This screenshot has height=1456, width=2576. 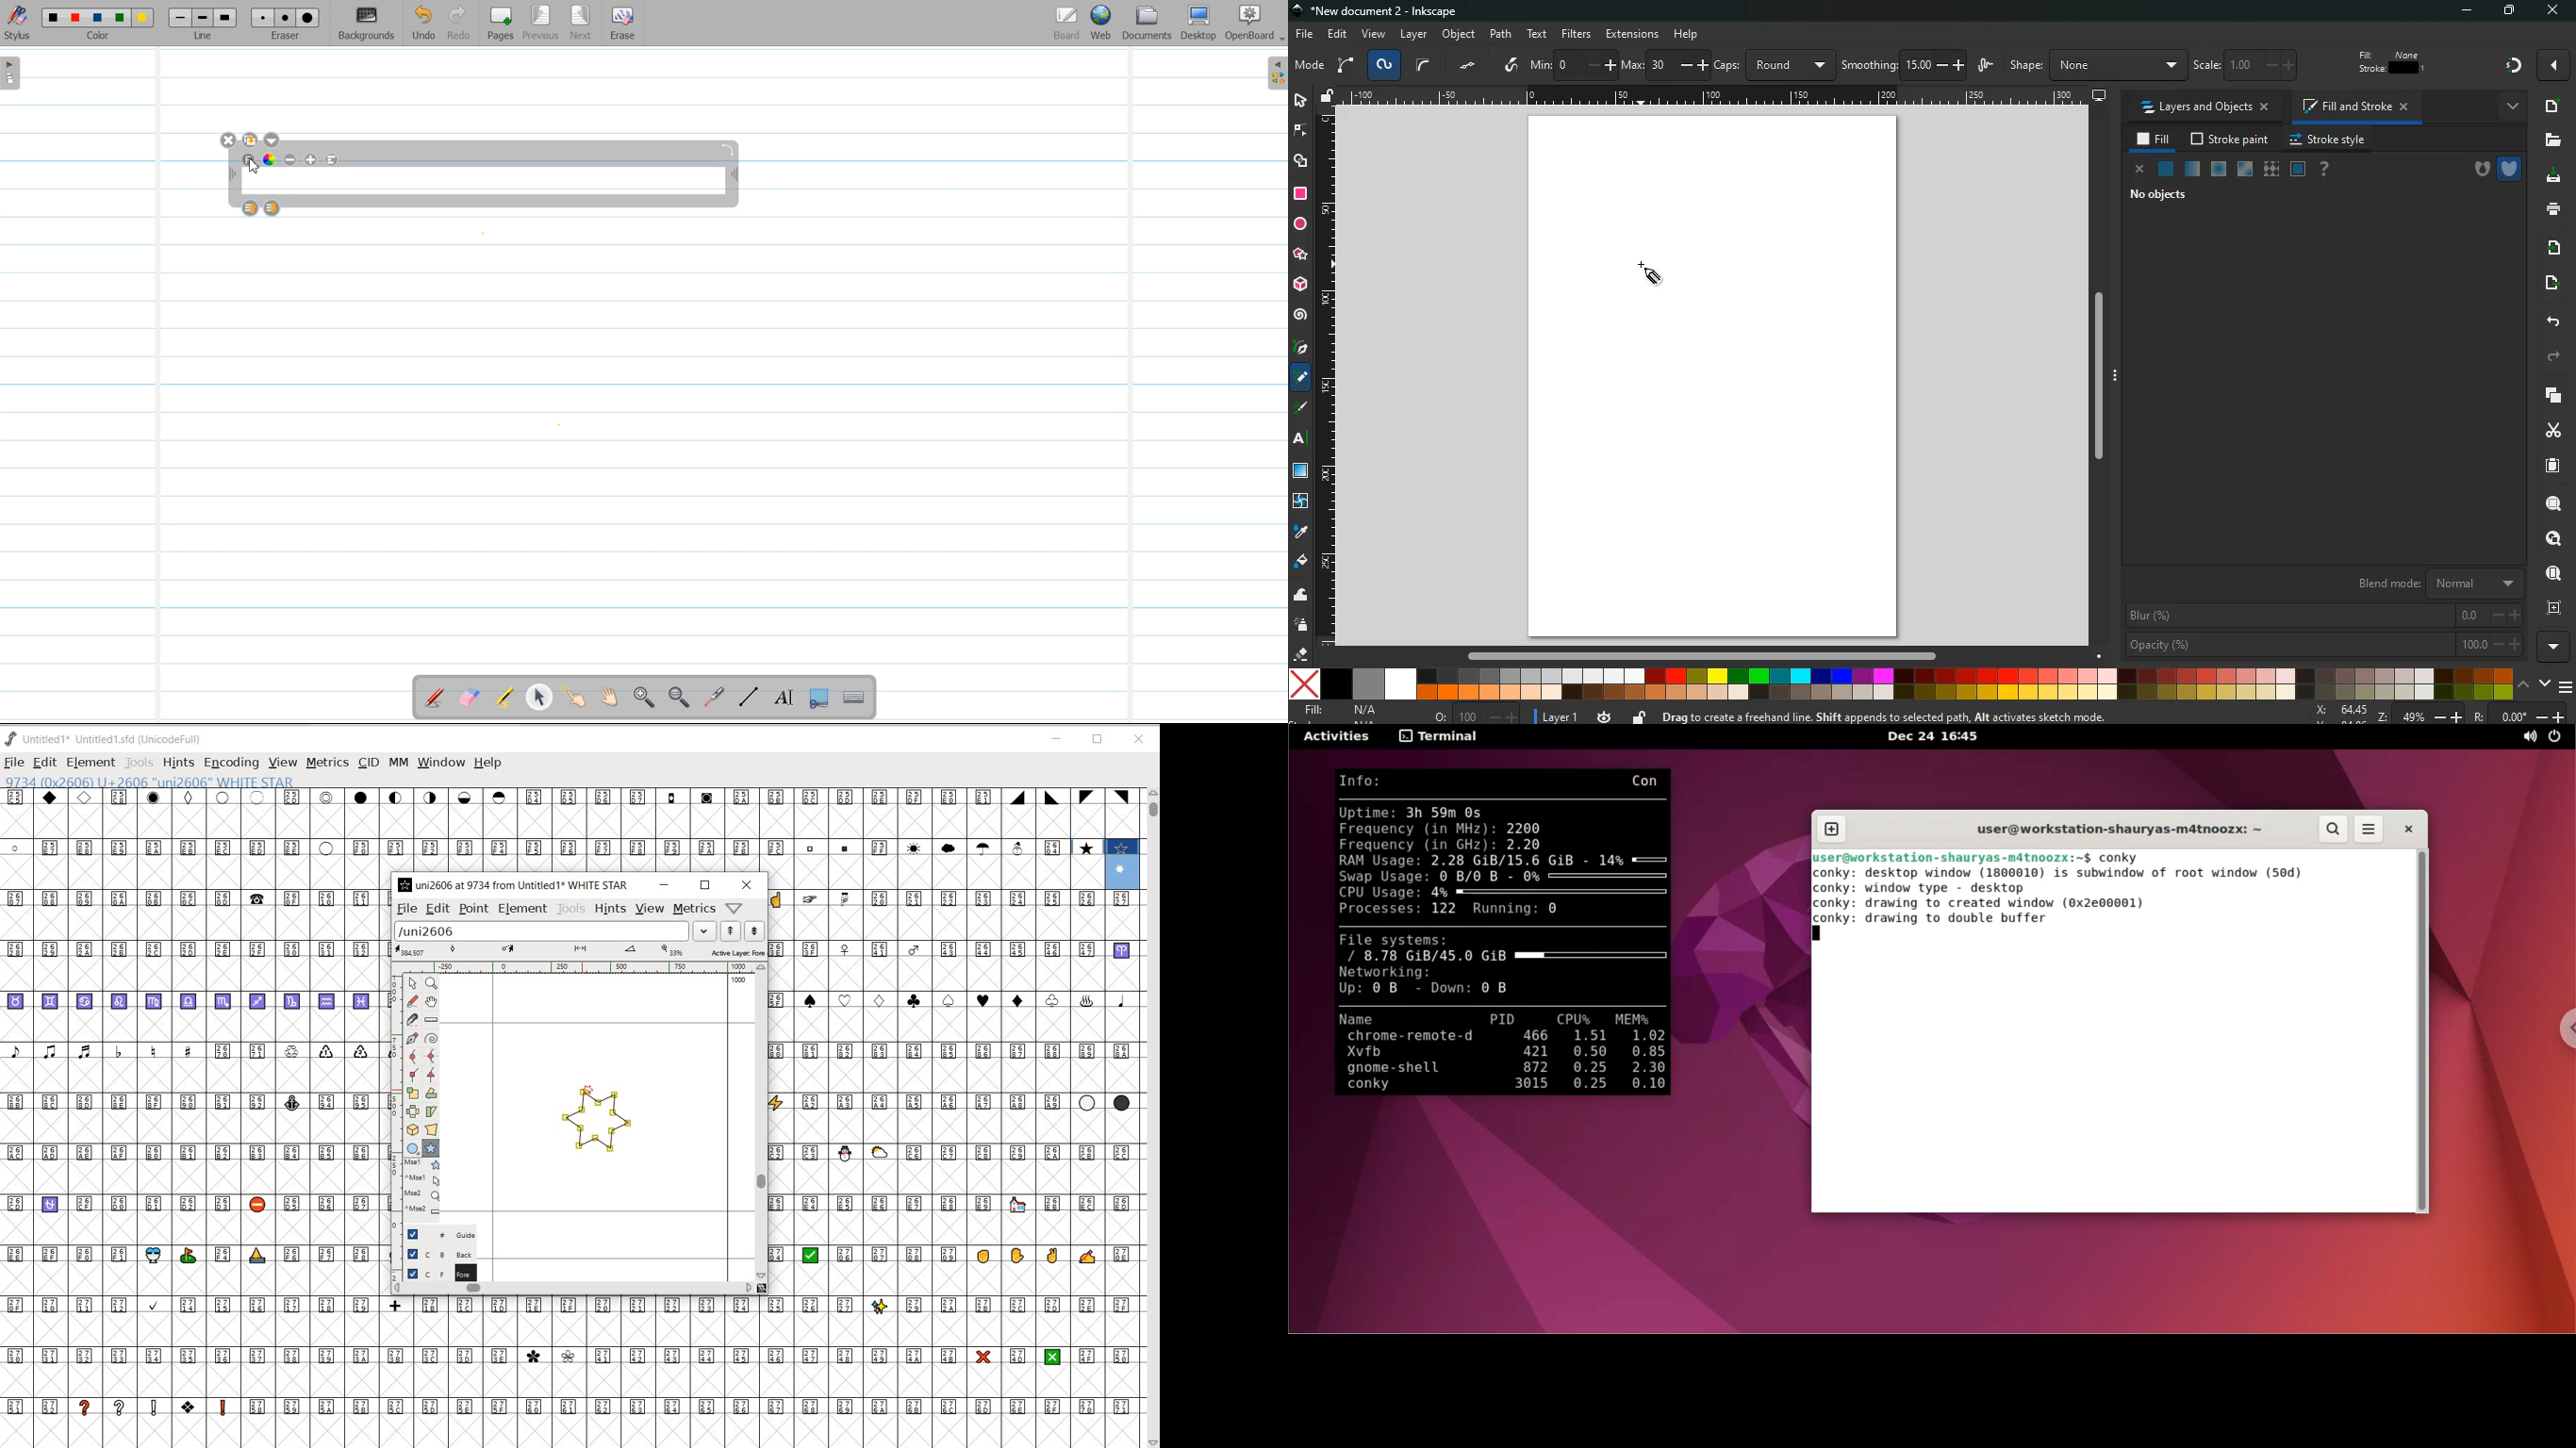 I want to click on edit, so click(x=1339, y=33).